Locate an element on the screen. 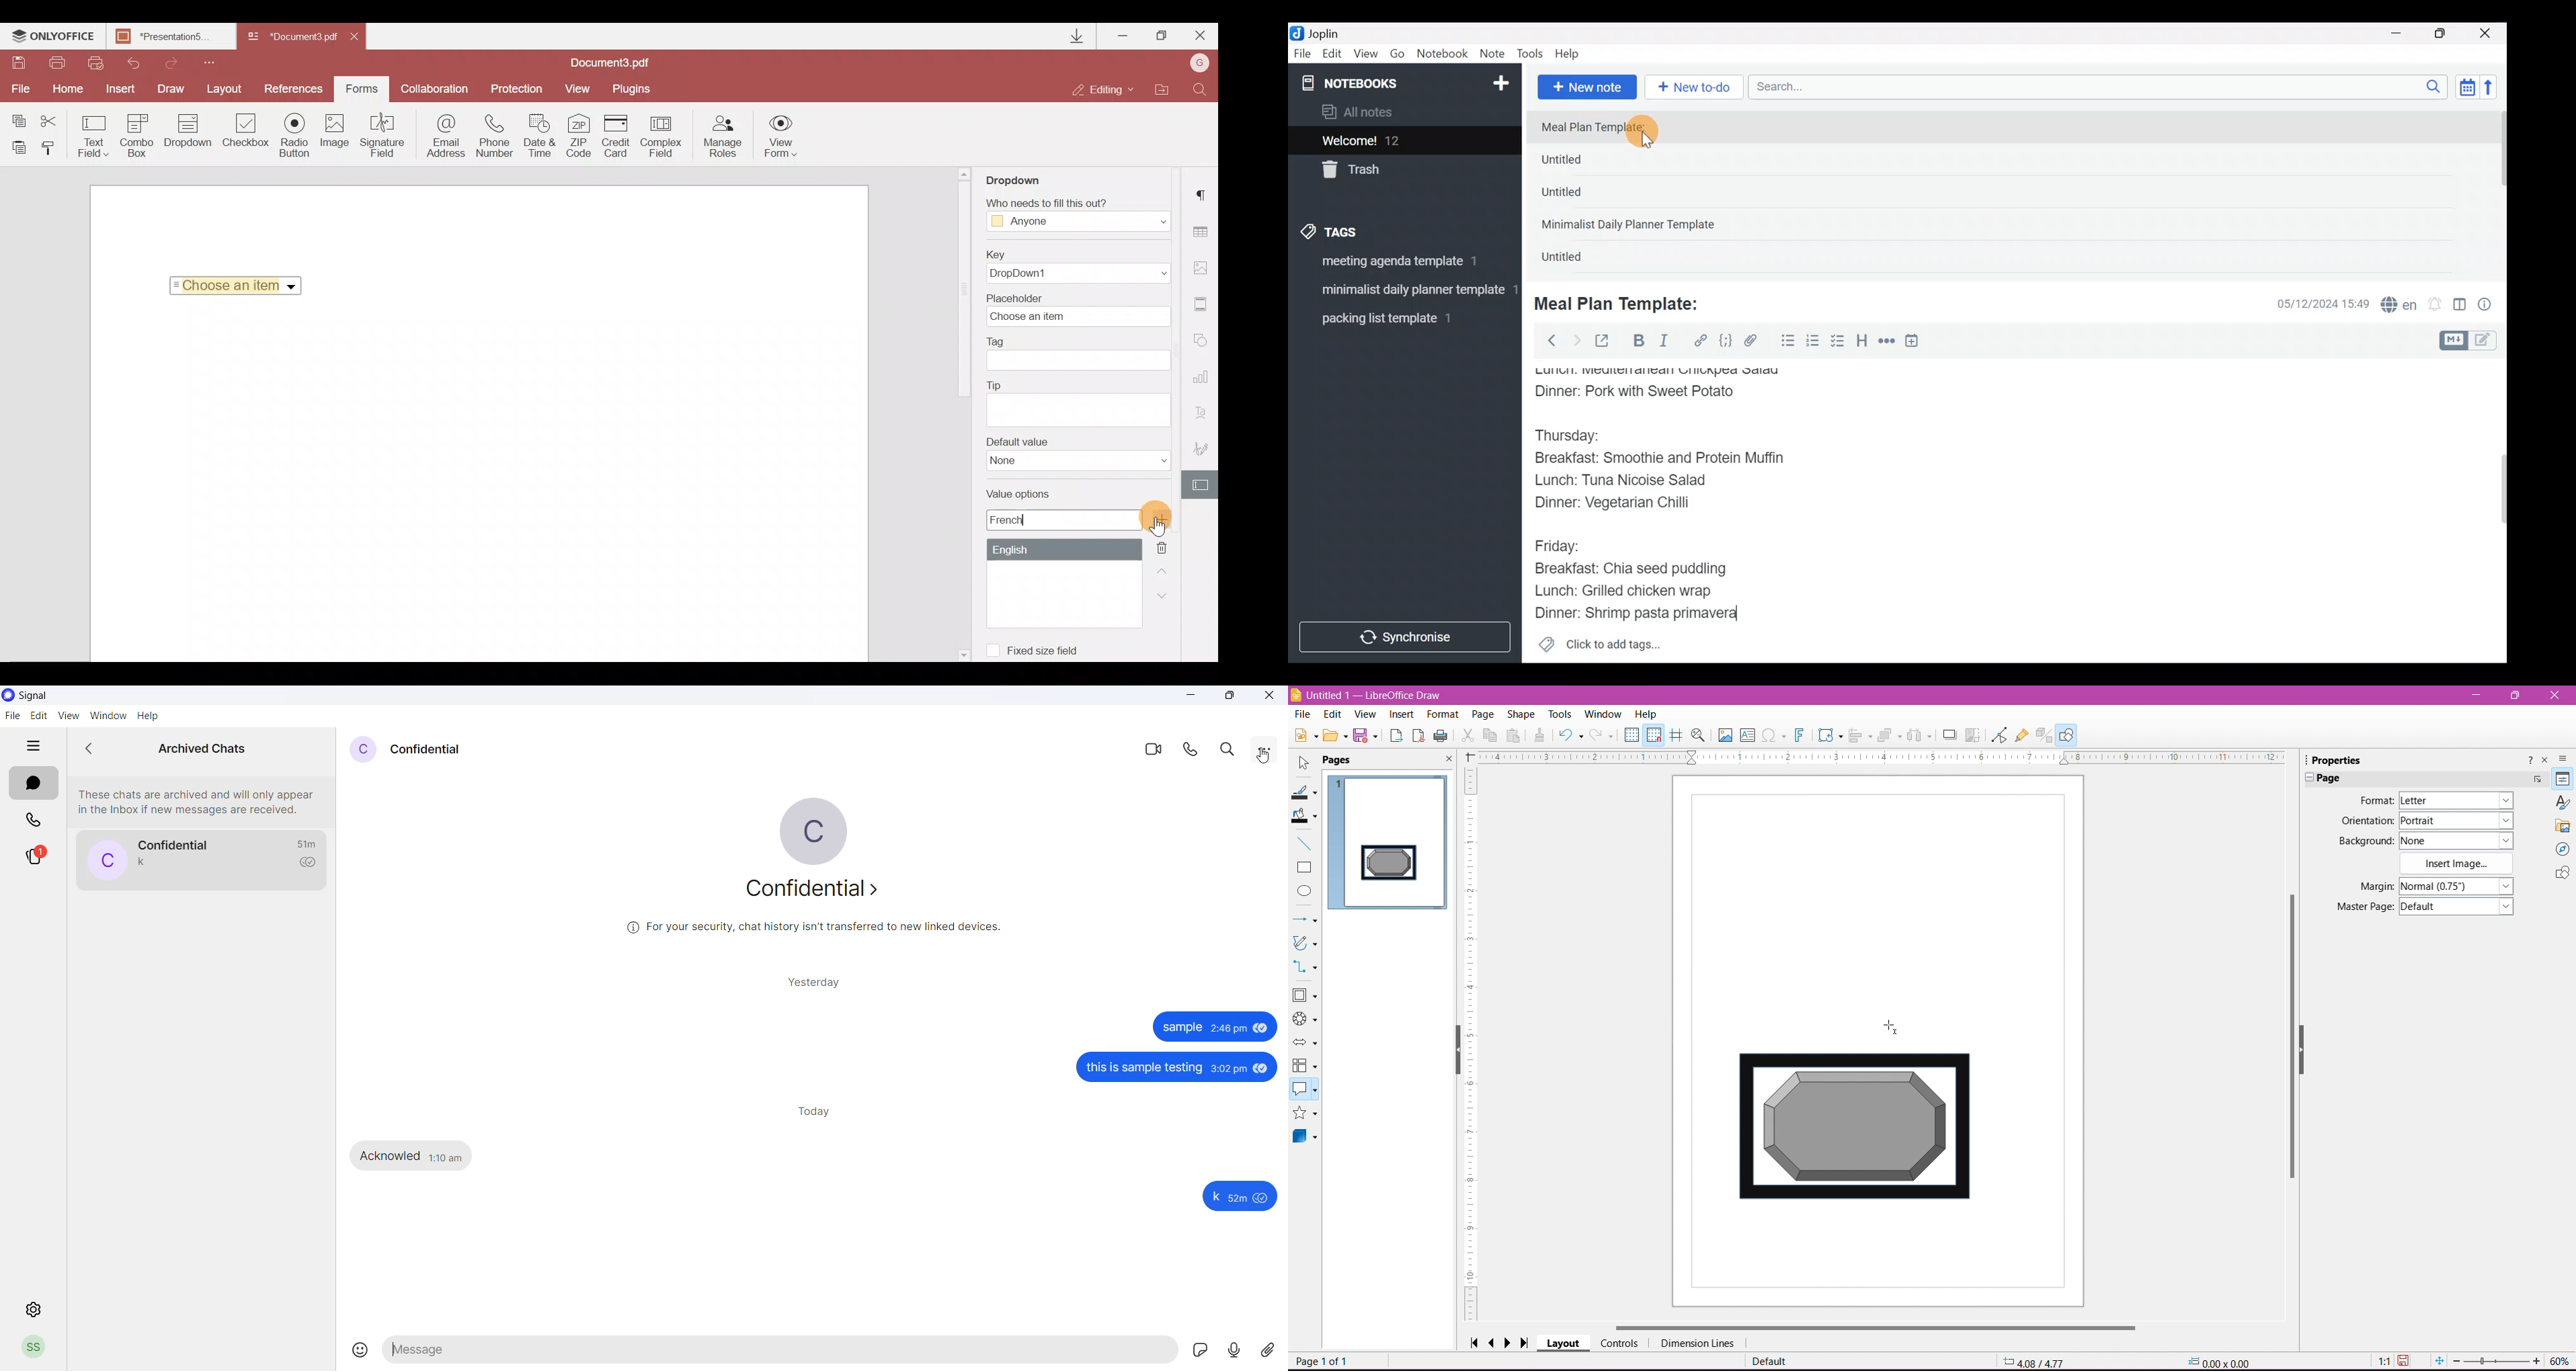 The height and width of the screenshot is (1372, 2576). Friday: is located at coordinates (1561, 545).